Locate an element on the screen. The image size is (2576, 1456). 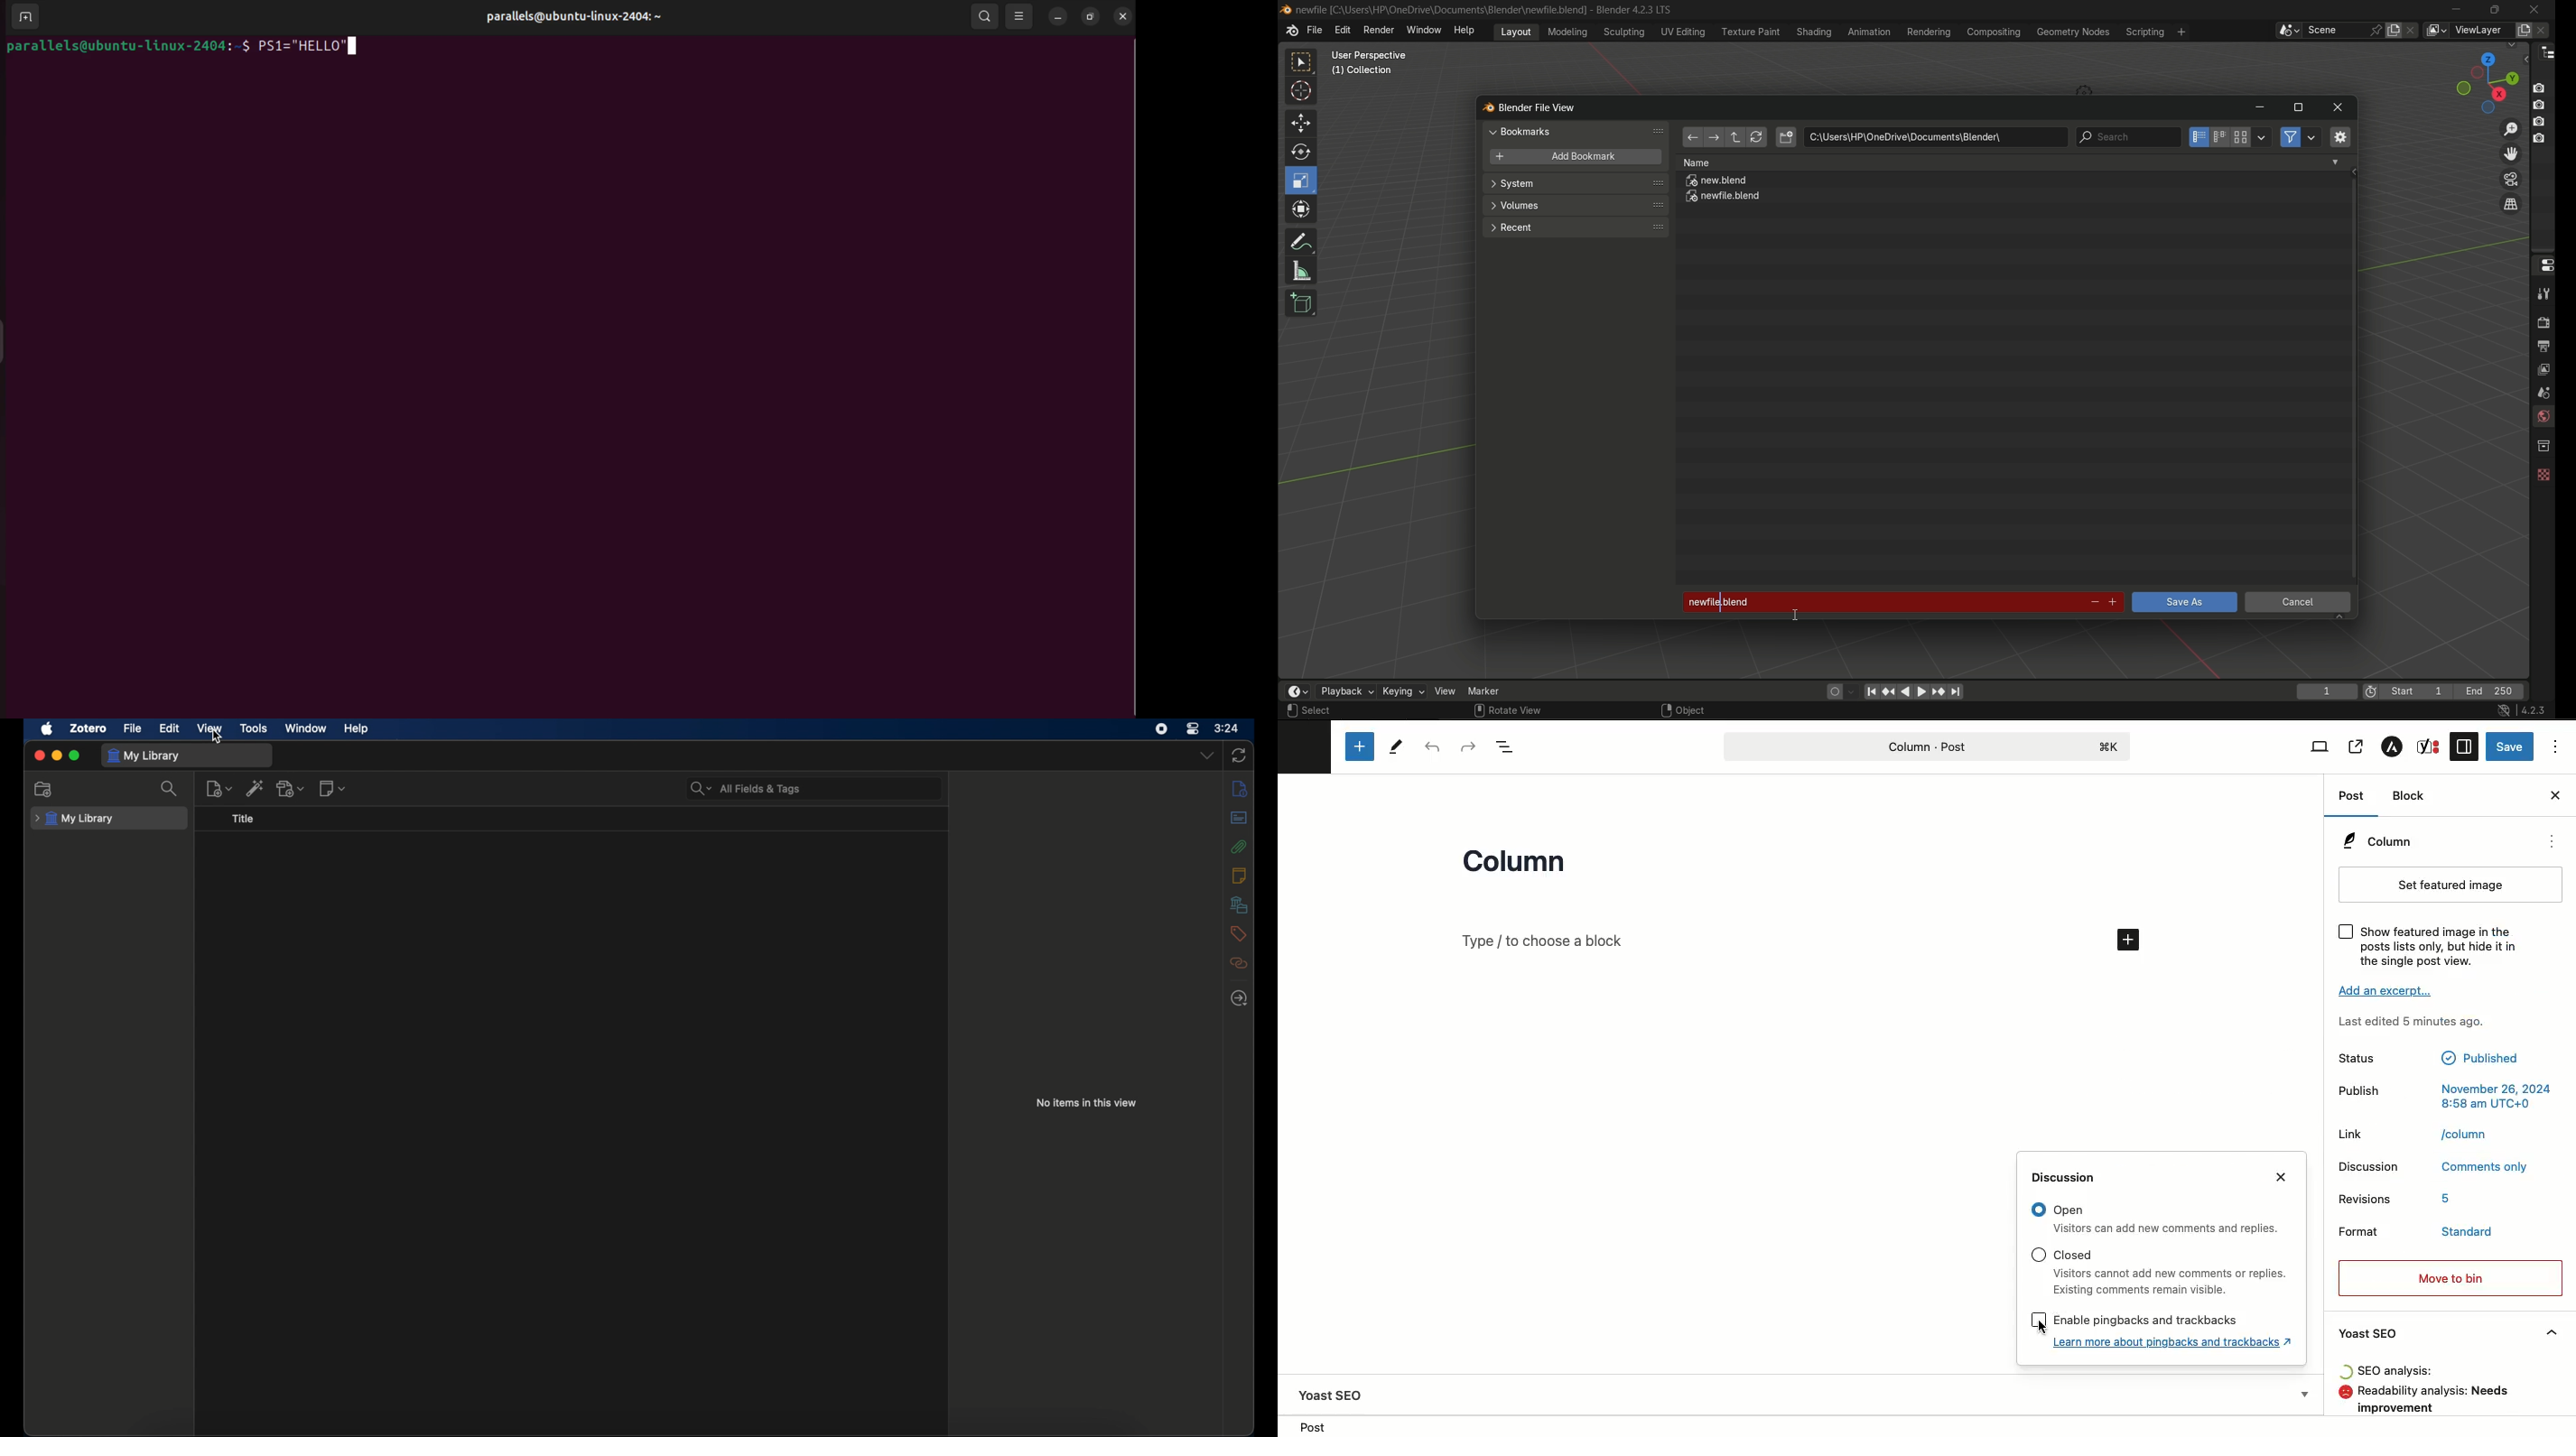
first frame of the playback is located at coordinates (2408, 691).